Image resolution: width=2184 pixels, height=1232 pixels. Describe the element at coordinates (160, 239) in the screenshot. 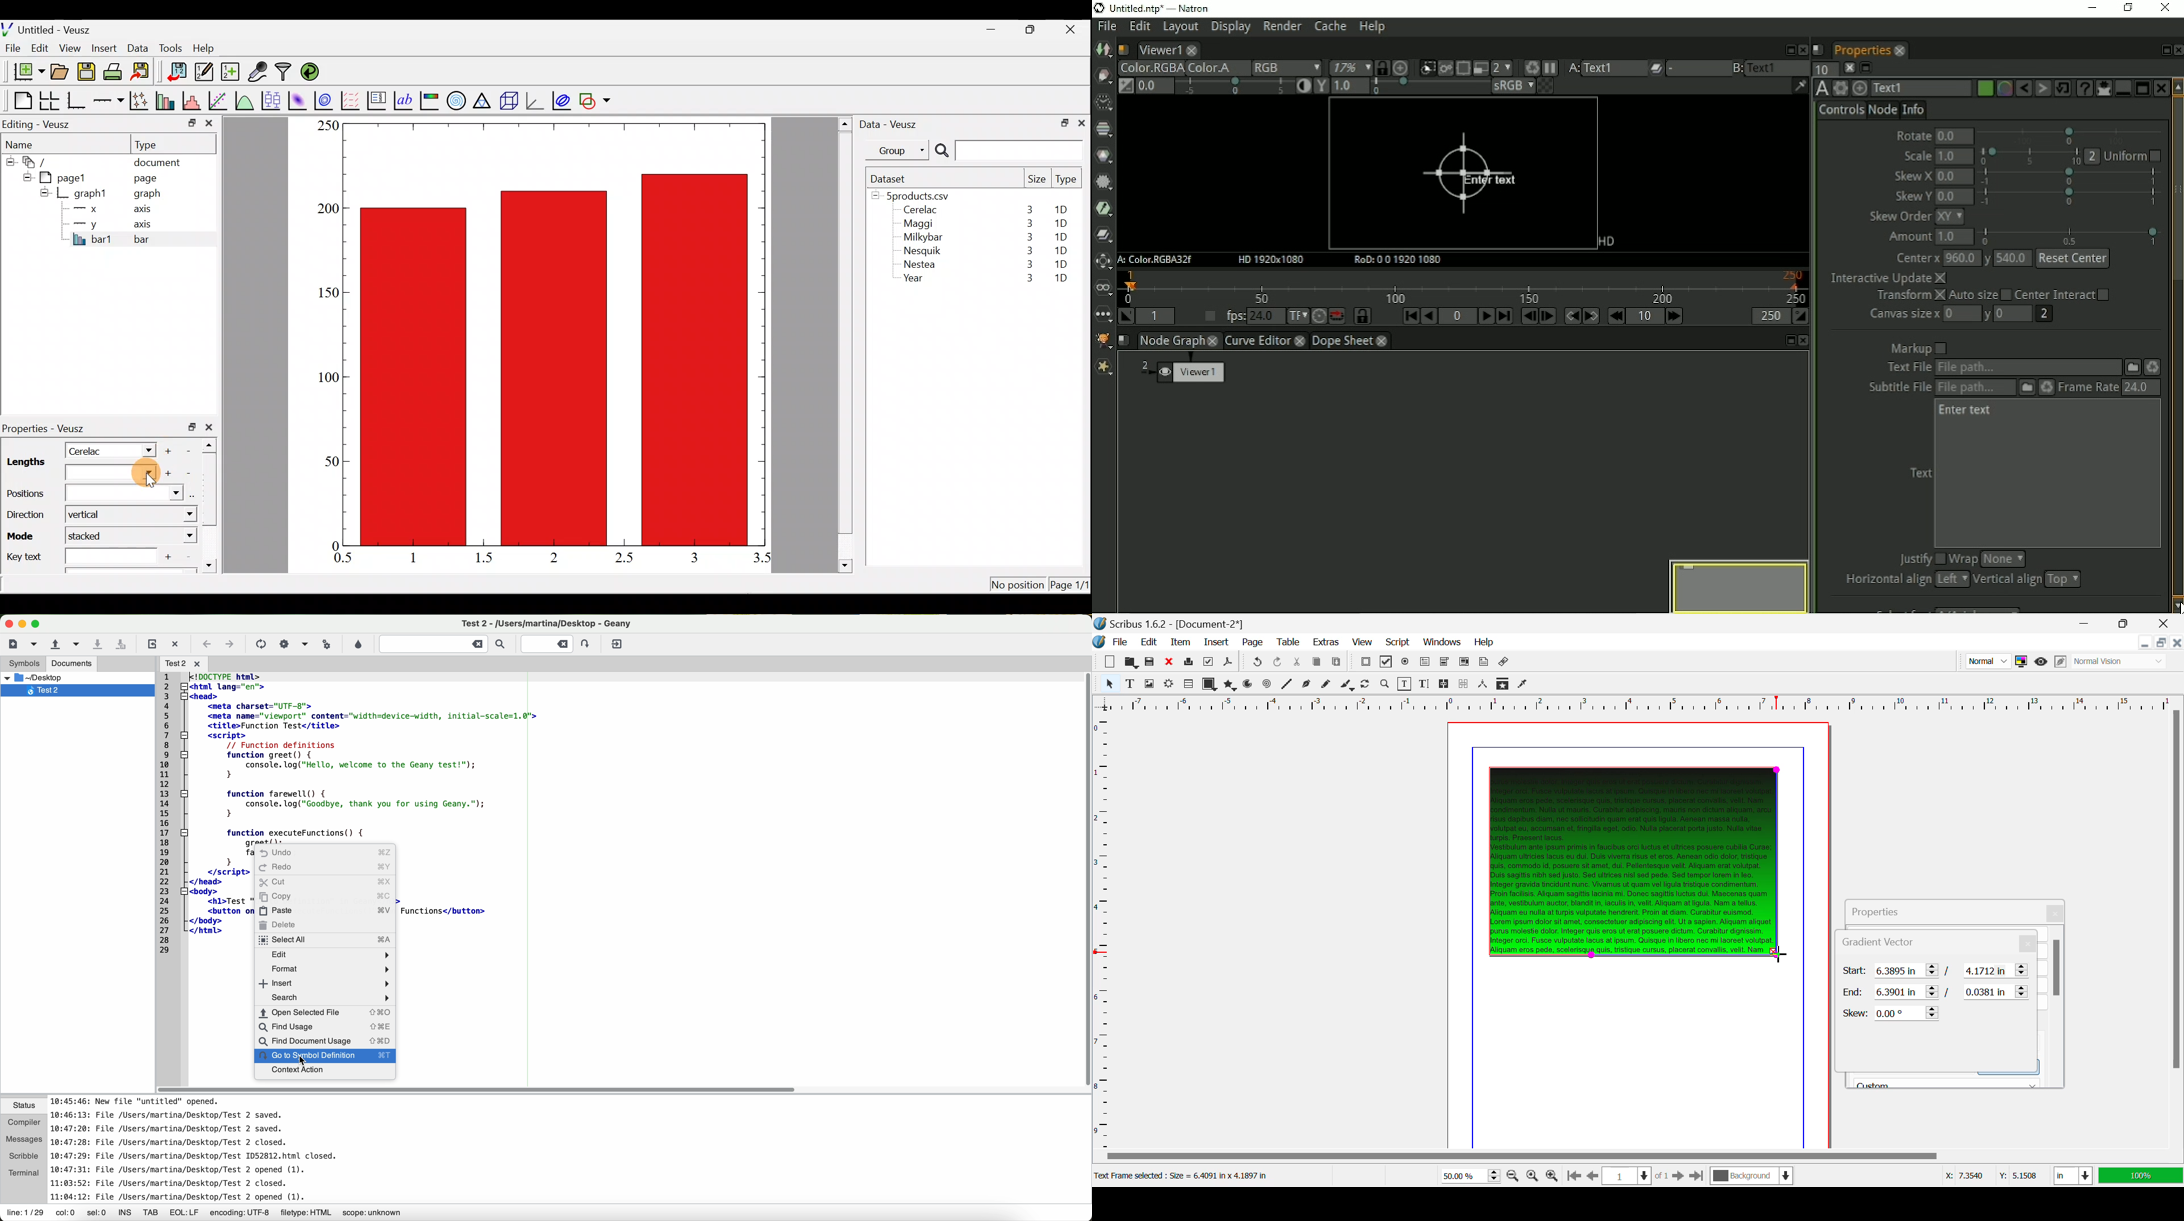

I see `bar` at that location.